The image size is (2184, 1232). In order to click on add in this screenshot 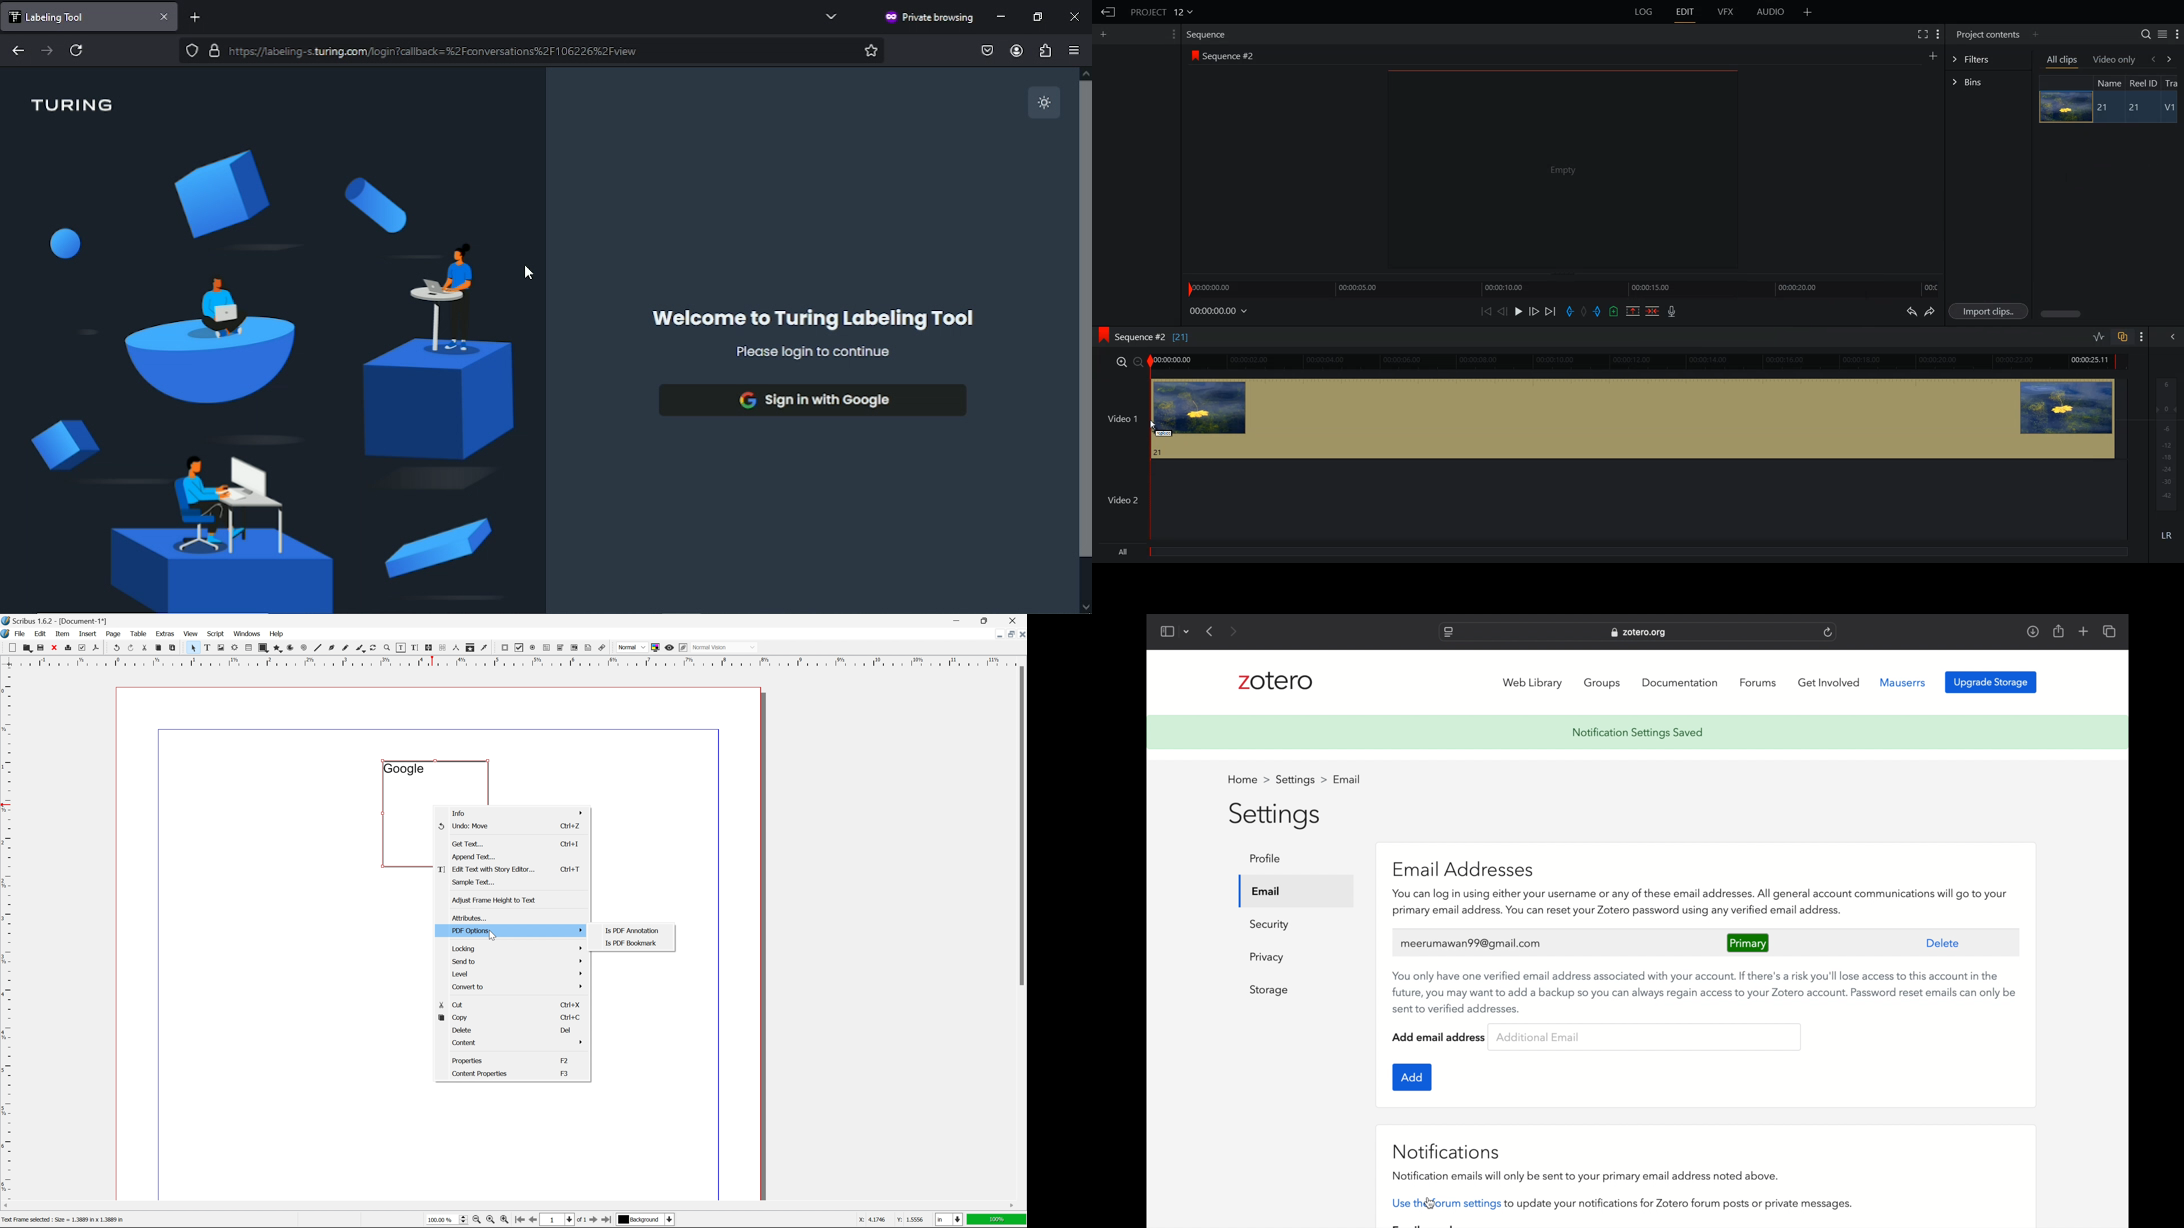, I will do `click(1410, 1077)`.